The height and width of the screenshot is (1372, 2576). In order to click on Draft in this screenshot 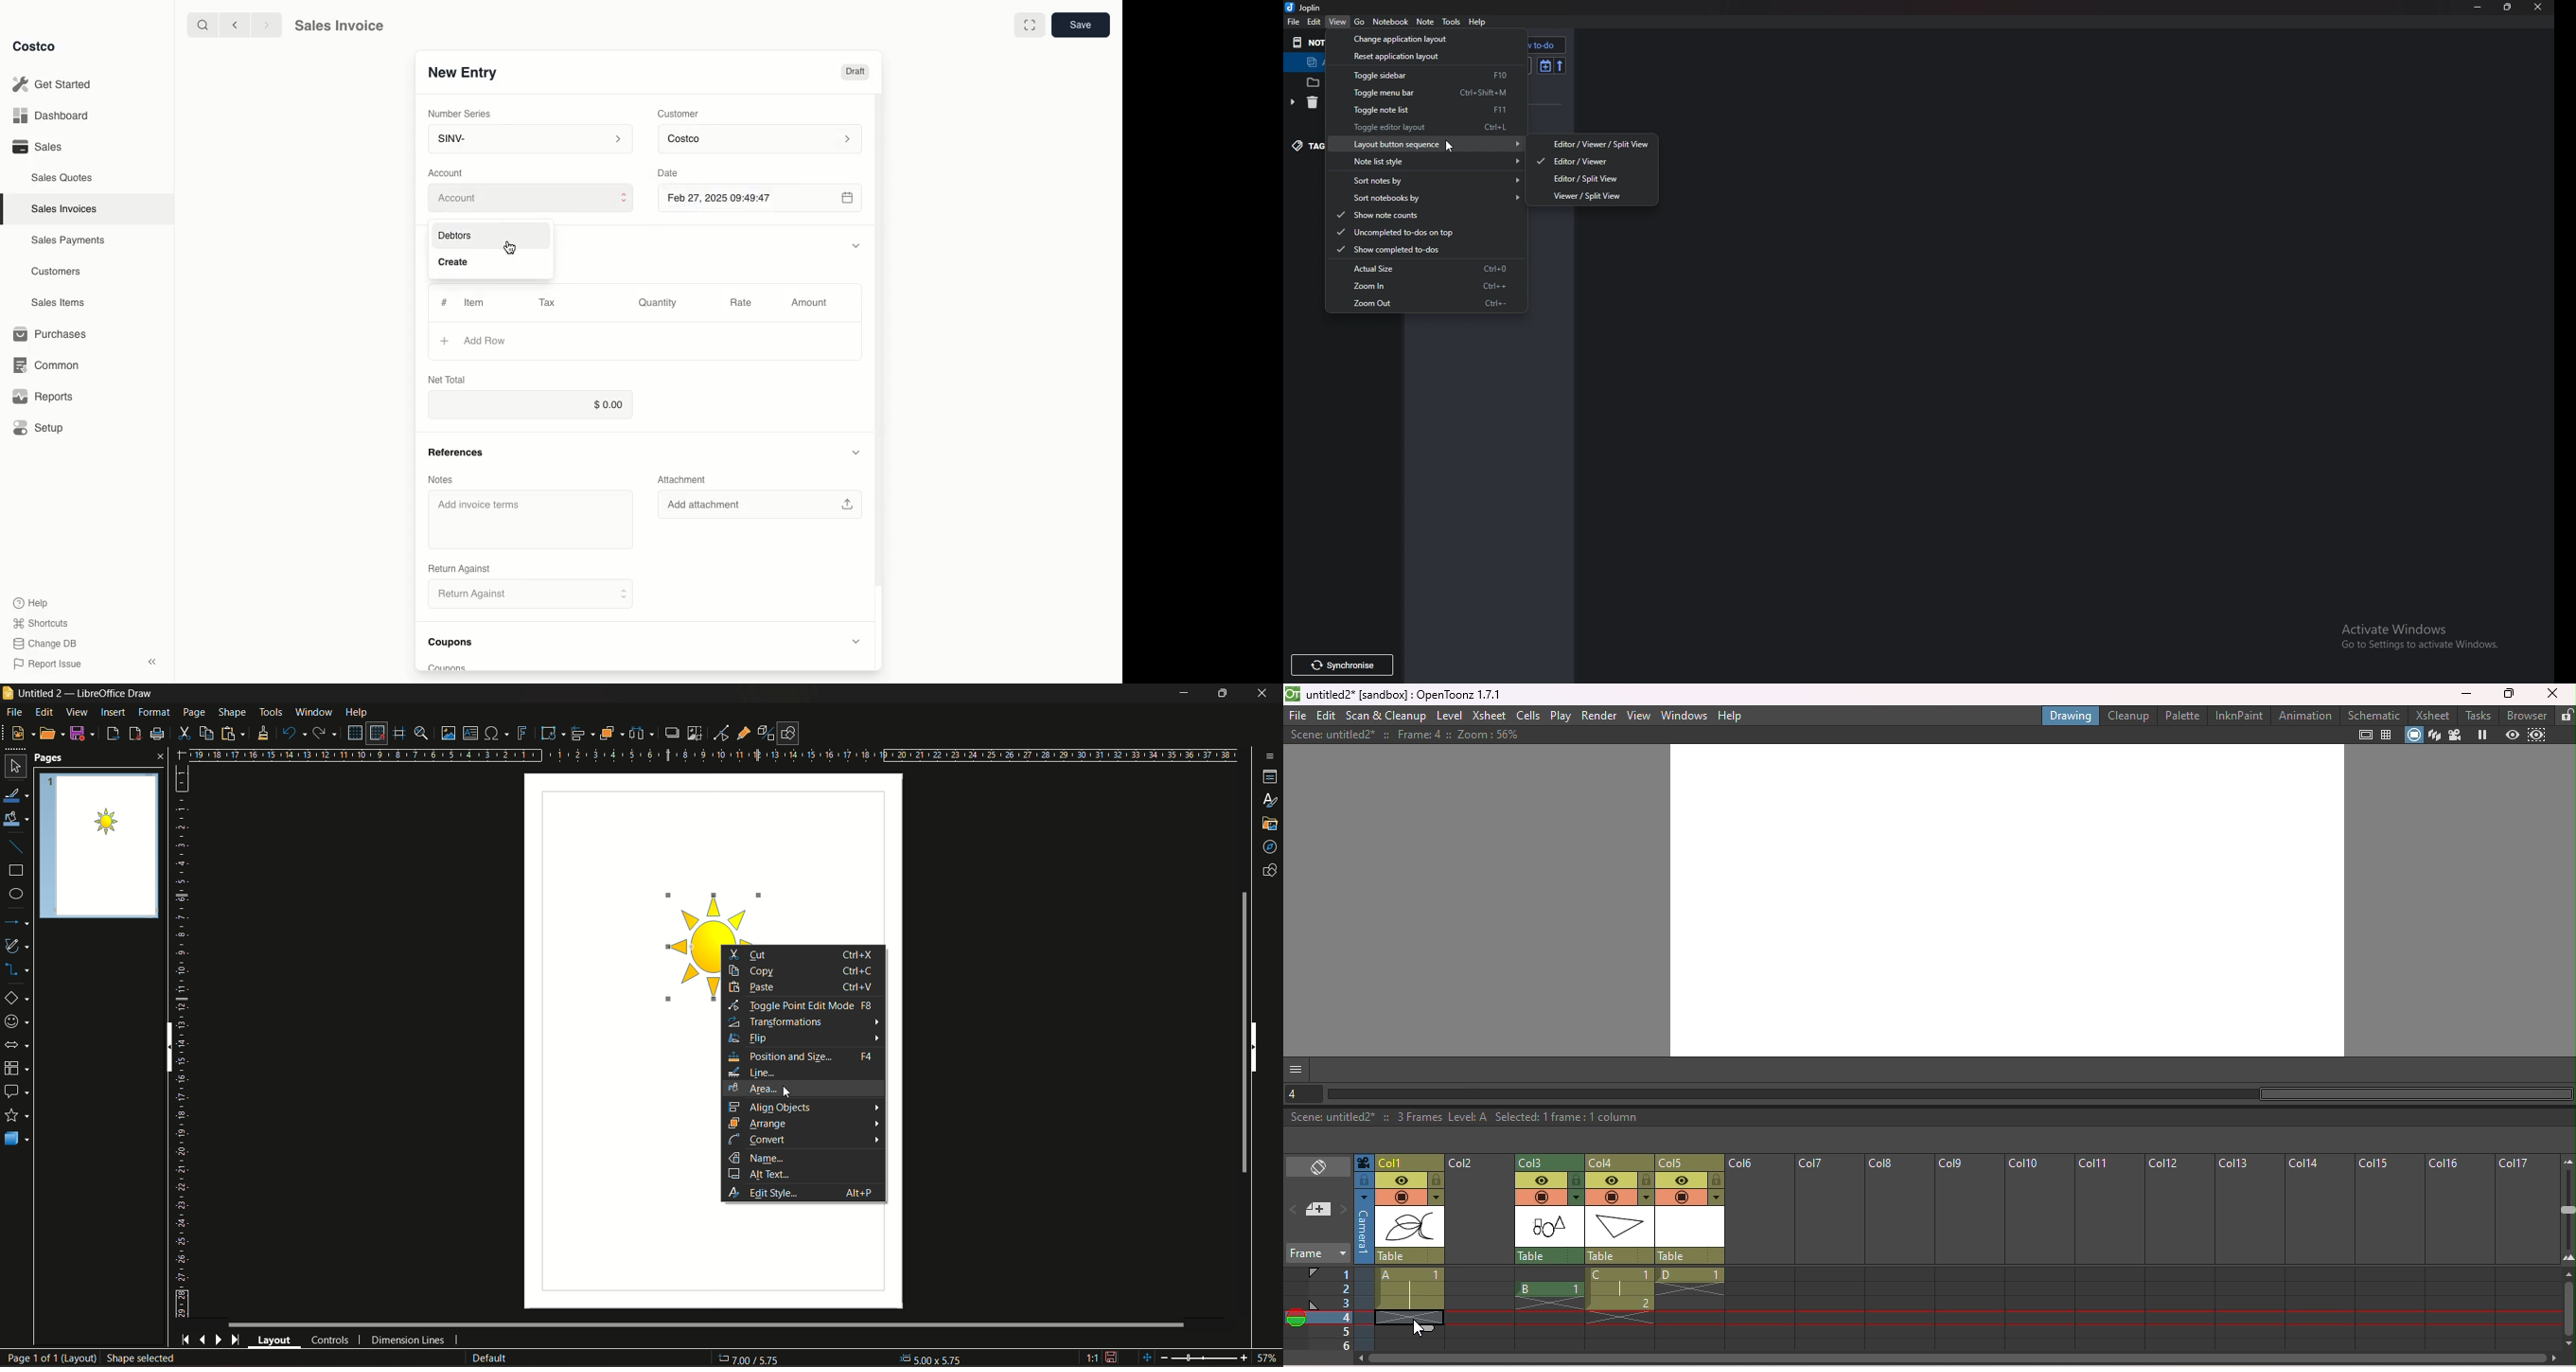, I will do `click(856, 73)`.